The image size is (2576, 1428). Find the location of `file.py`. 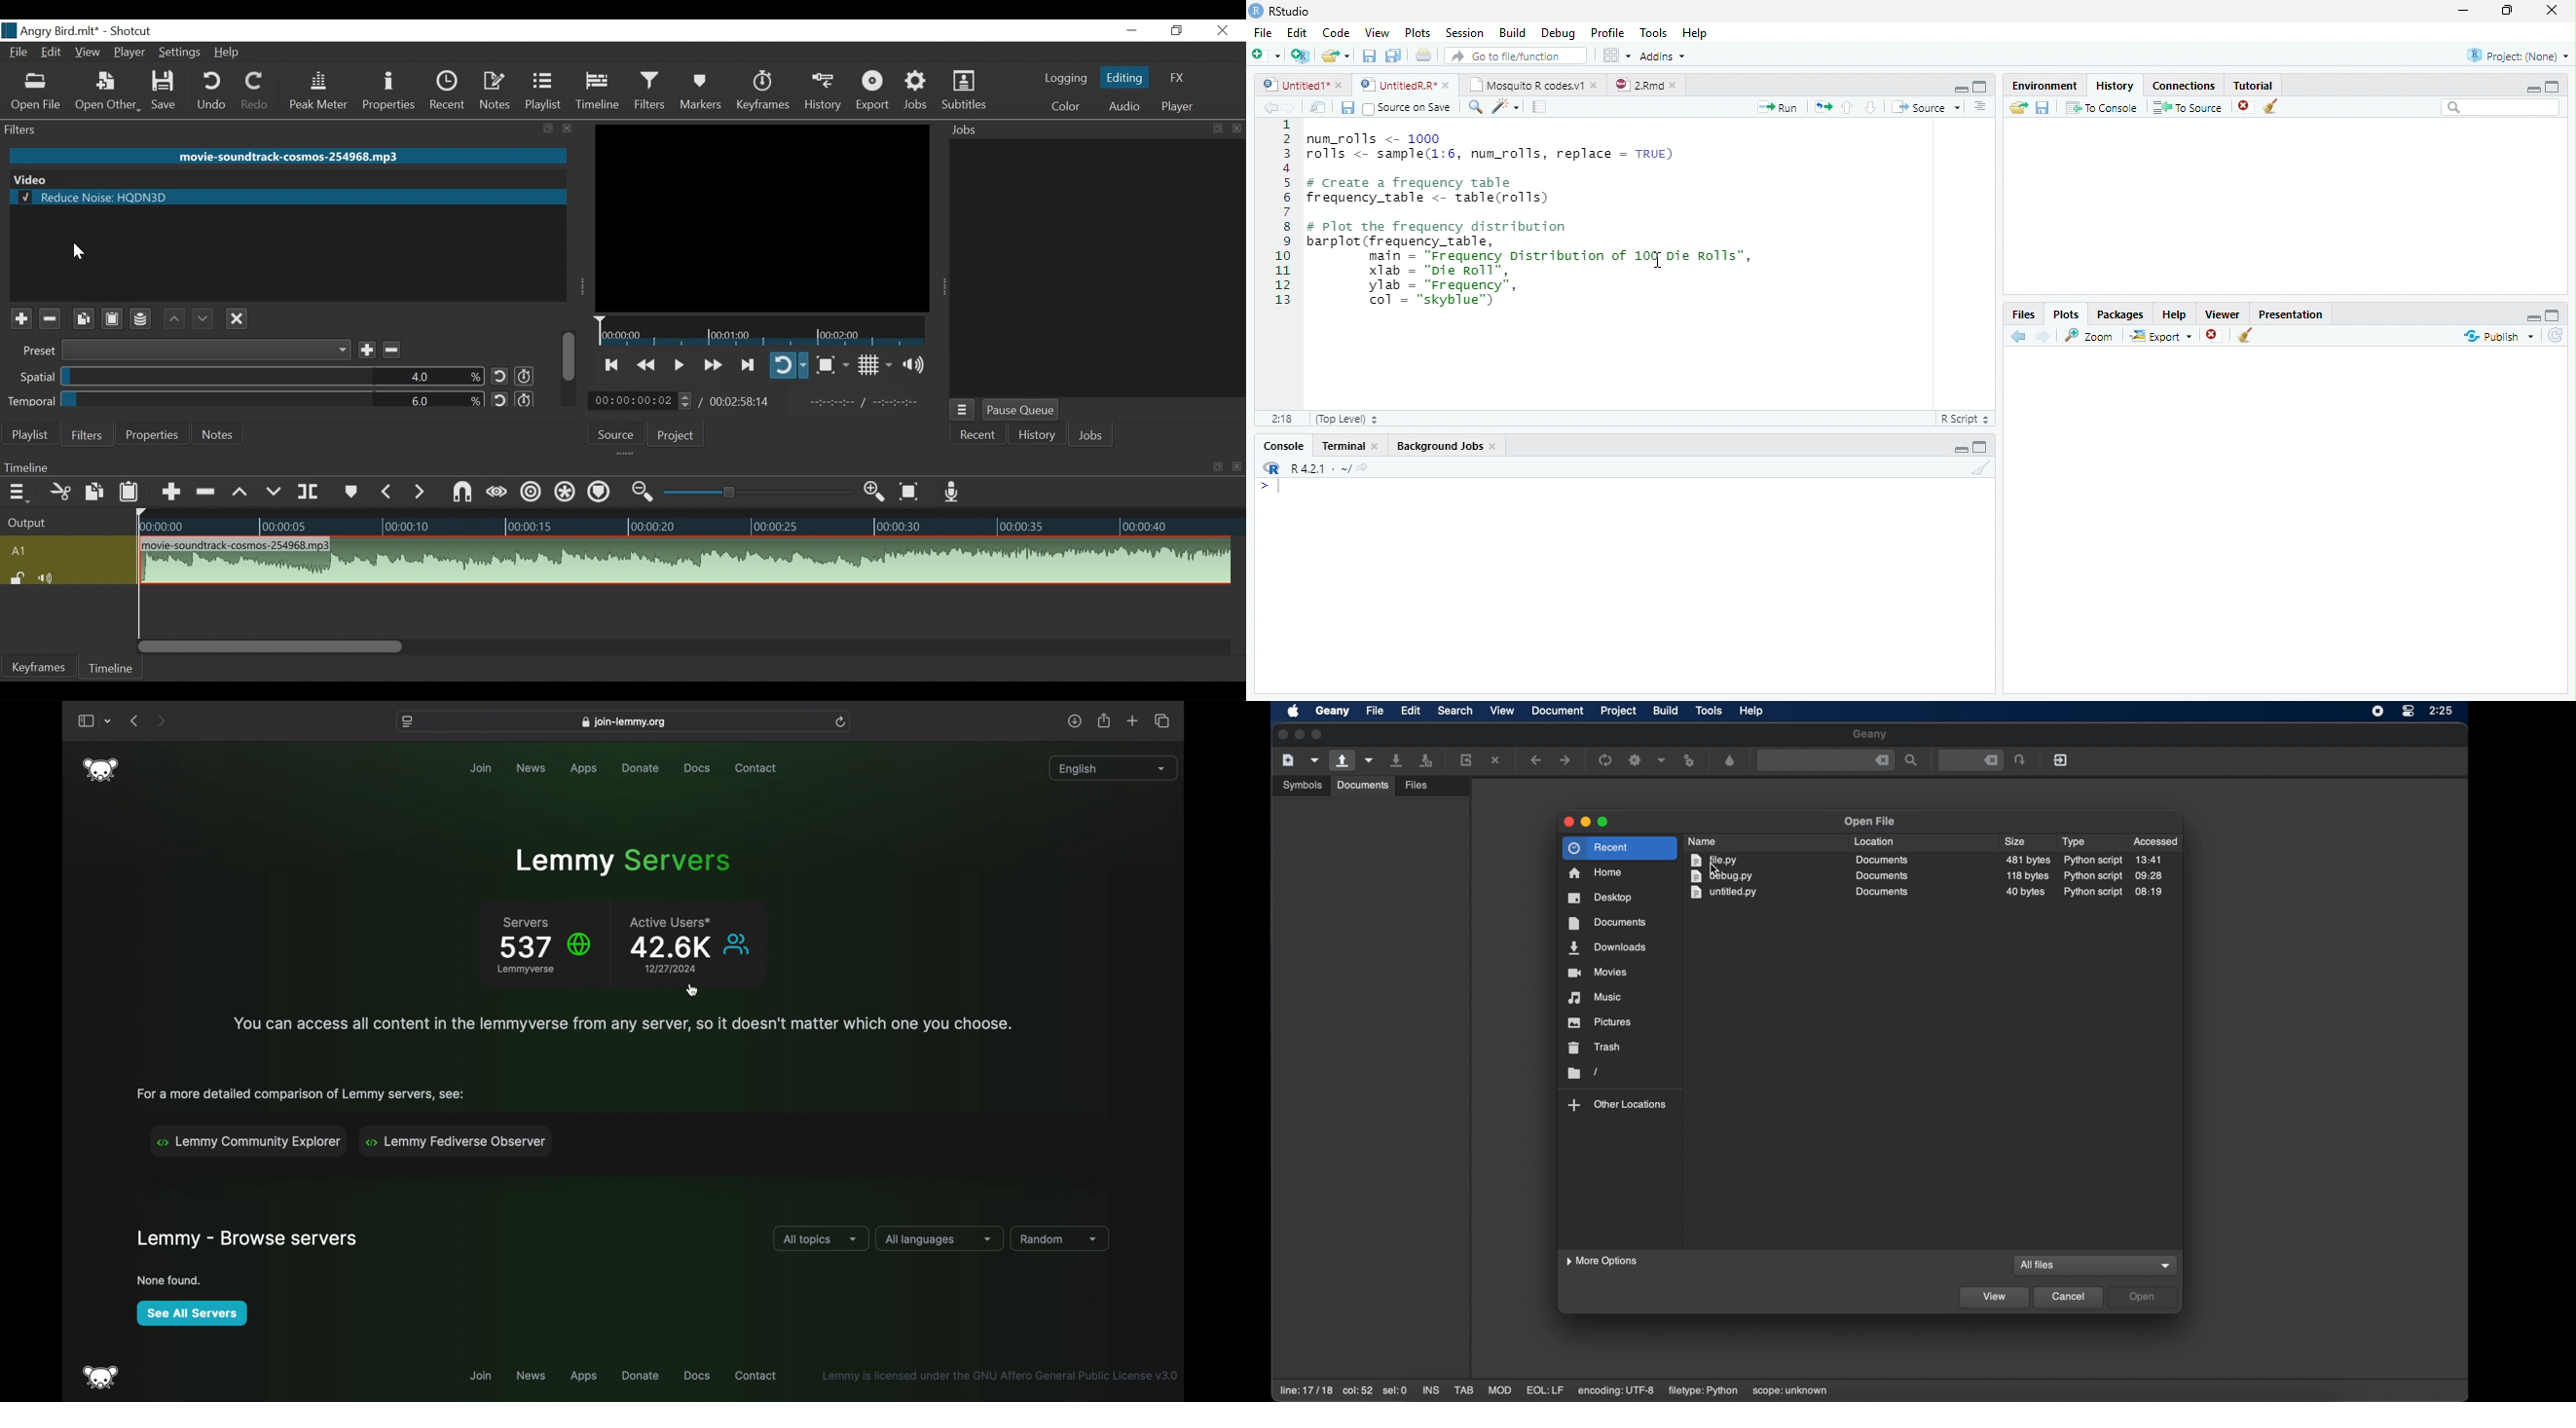

file.py is located at coordinates (1713, 861).